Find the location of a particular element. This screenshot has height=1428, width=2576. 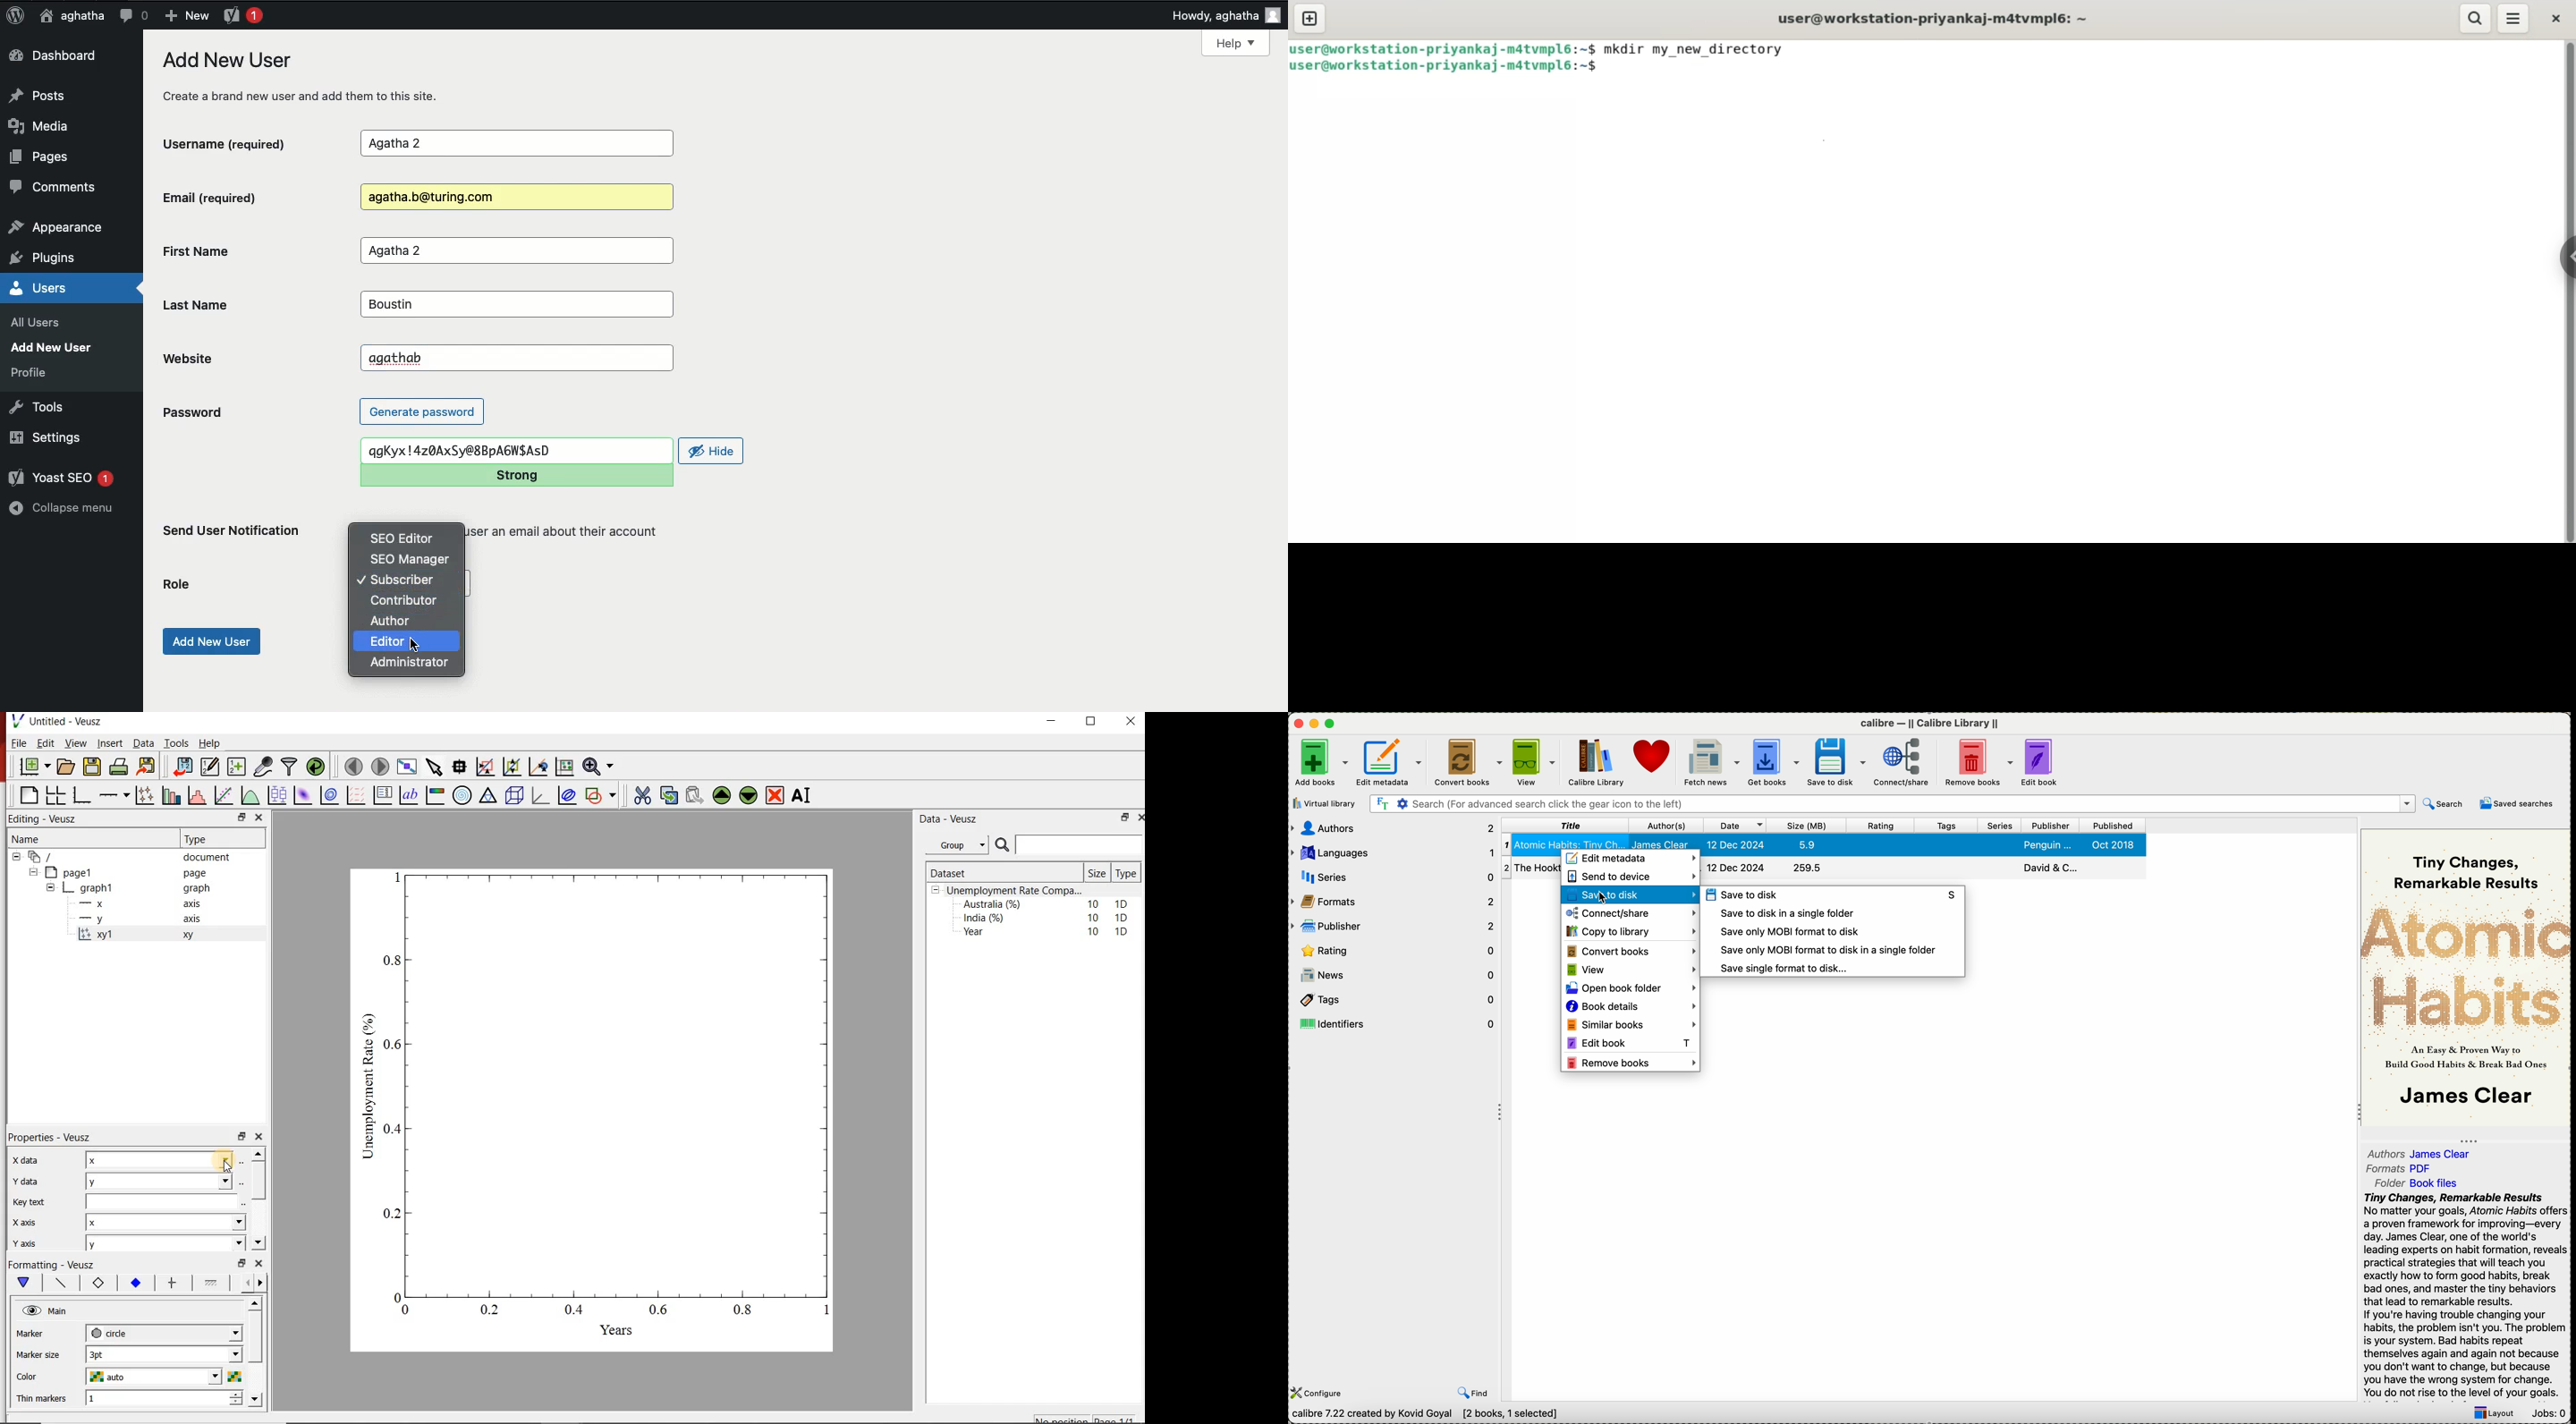

Website is located at coordinates (232, 358).